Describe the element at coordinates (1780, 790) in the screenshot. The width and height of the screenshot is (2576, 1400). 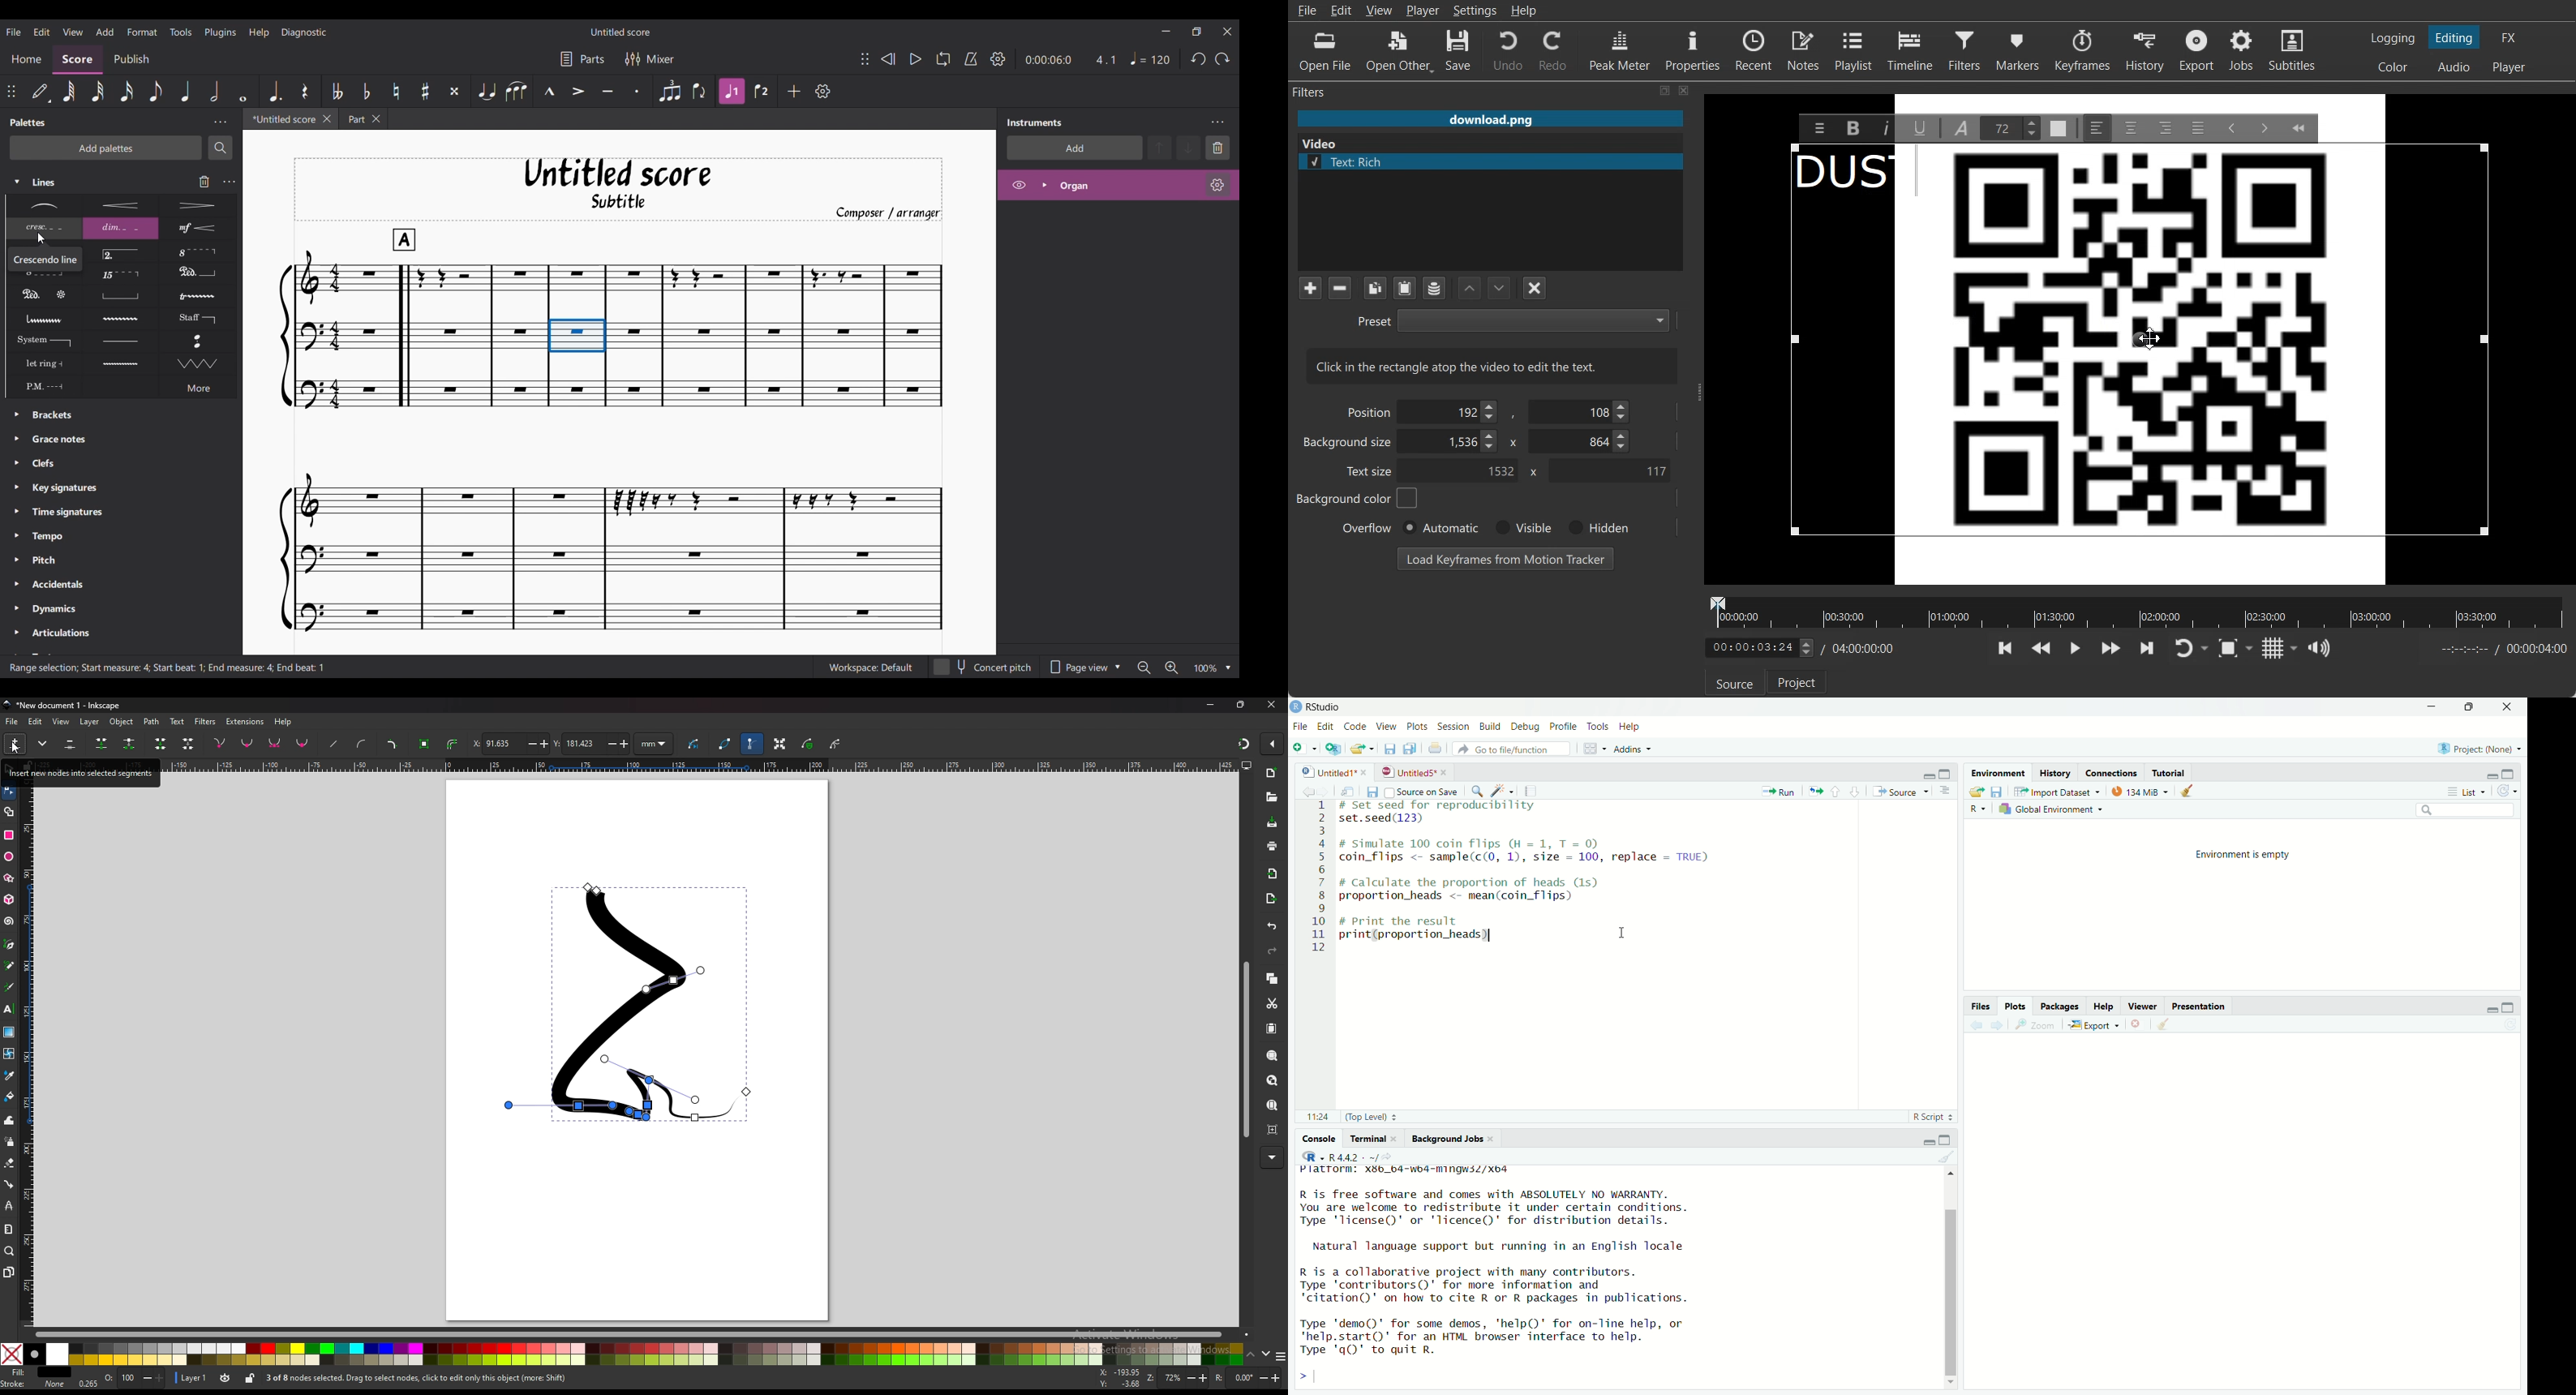
I see `run the current line or selection` at that location.